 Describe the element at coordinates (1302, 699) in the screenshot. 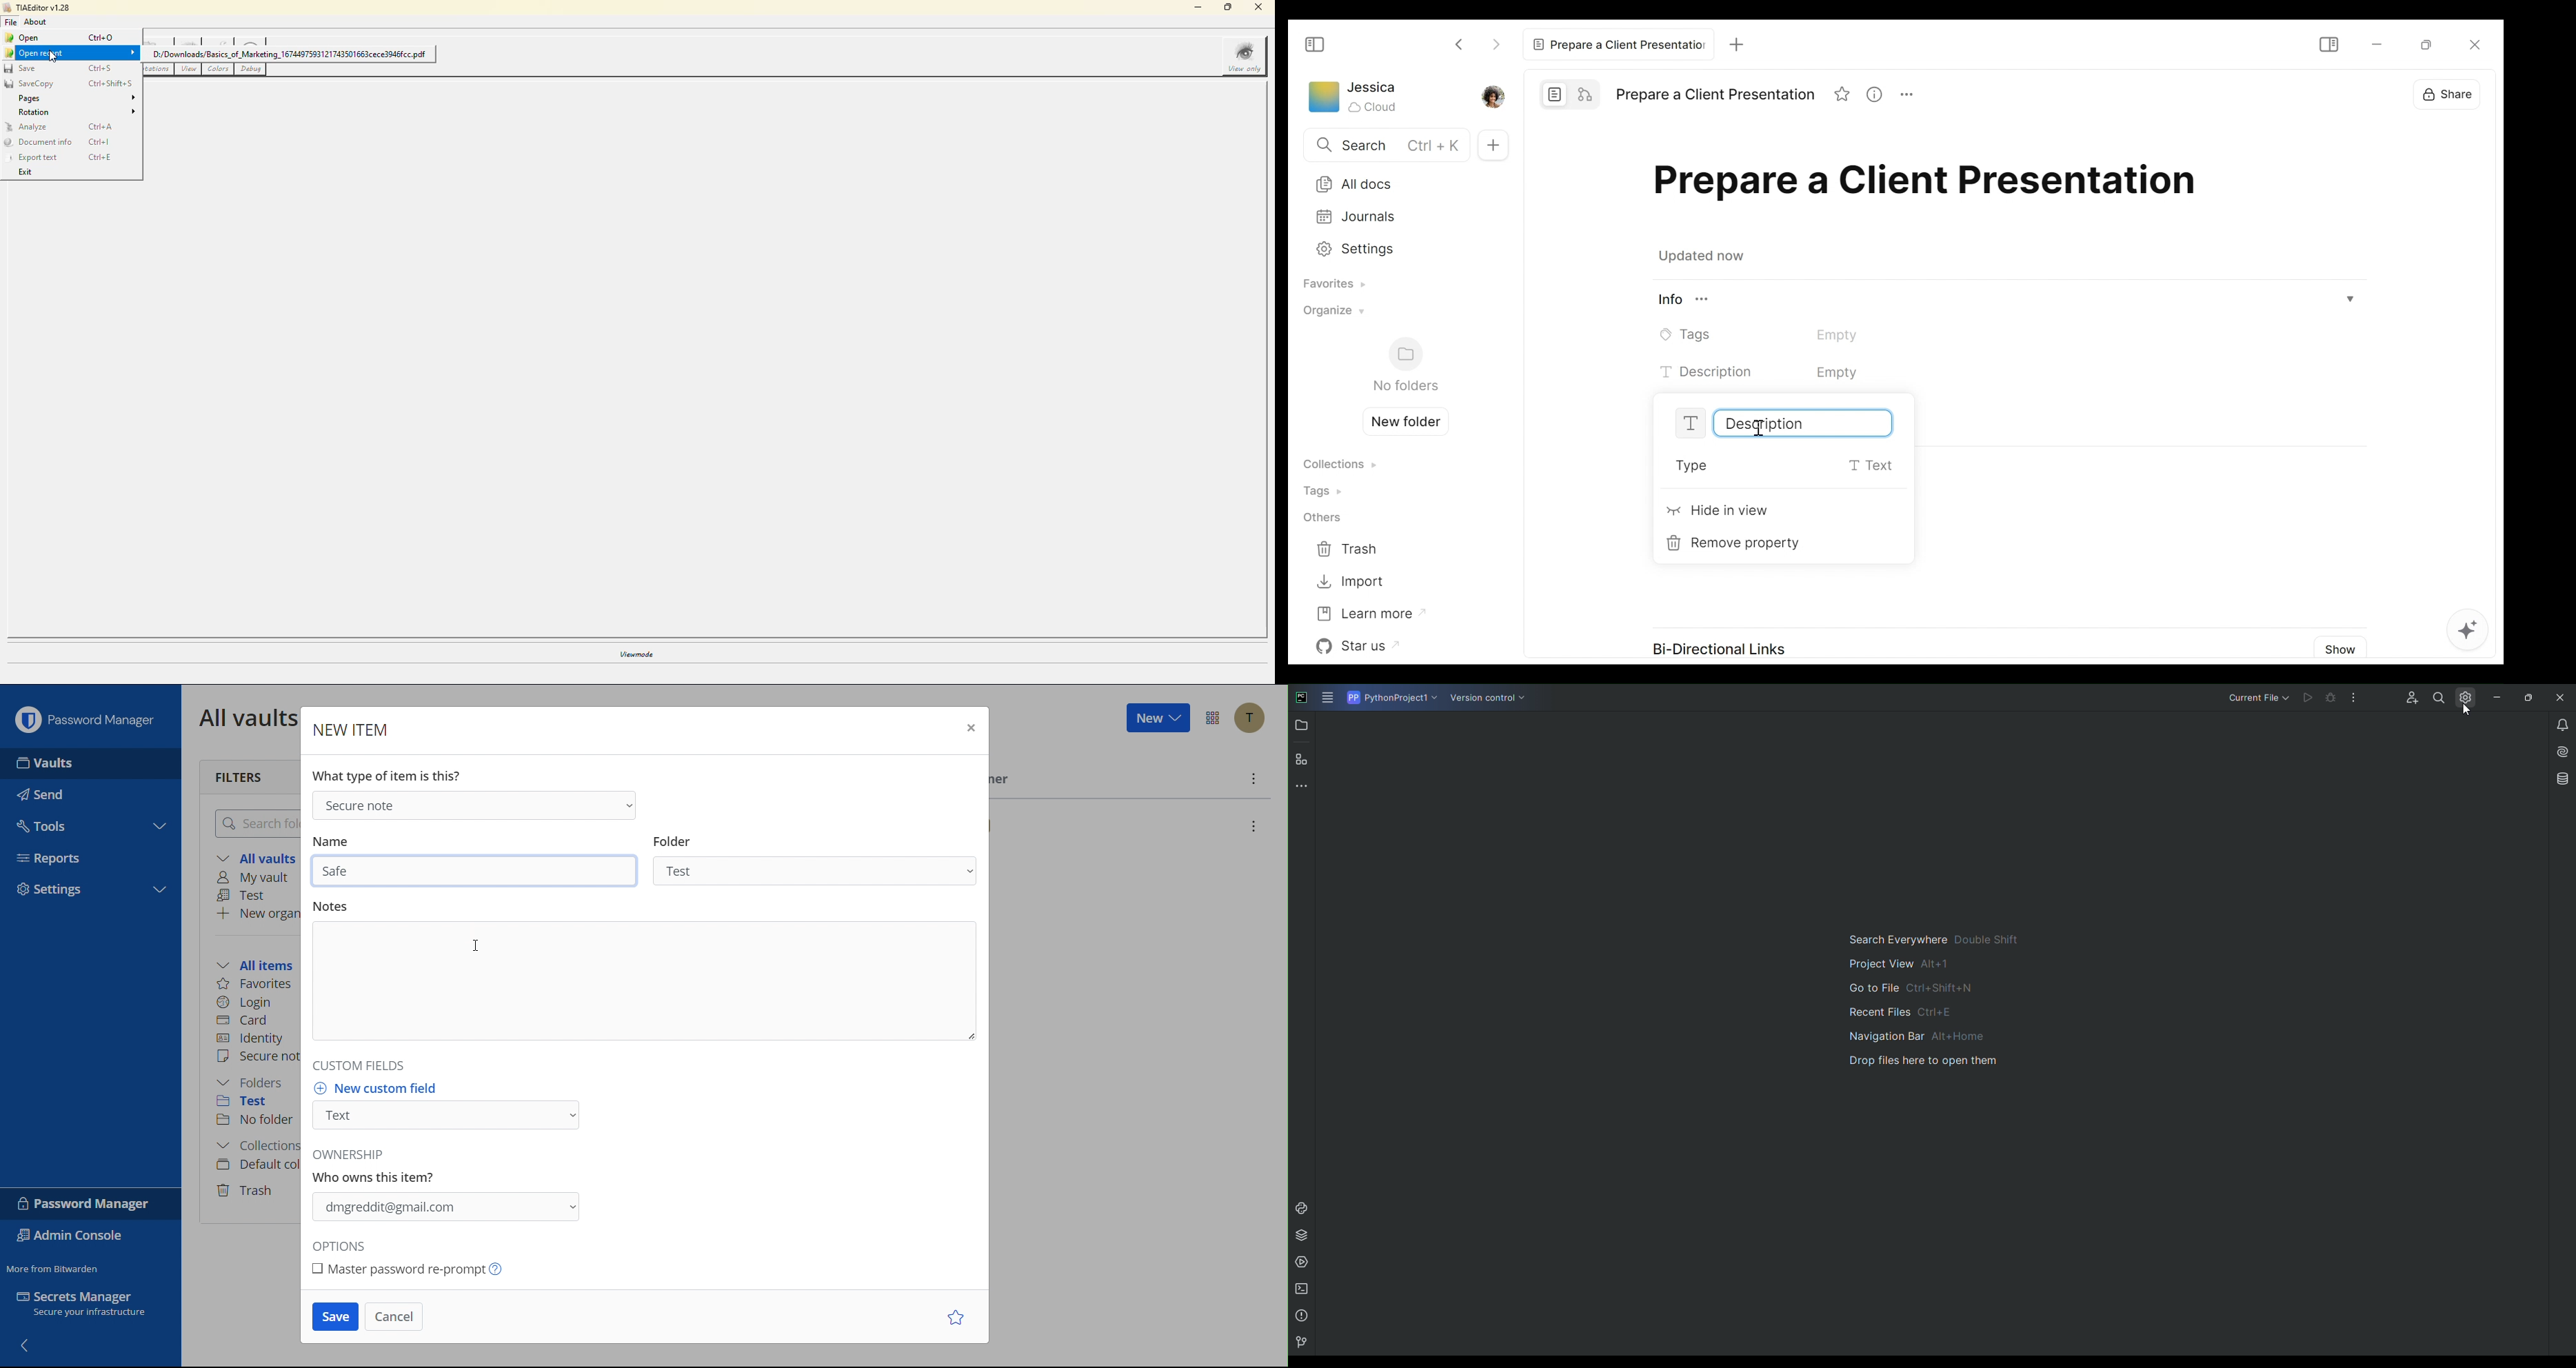

I see `PyCharm` at that location.